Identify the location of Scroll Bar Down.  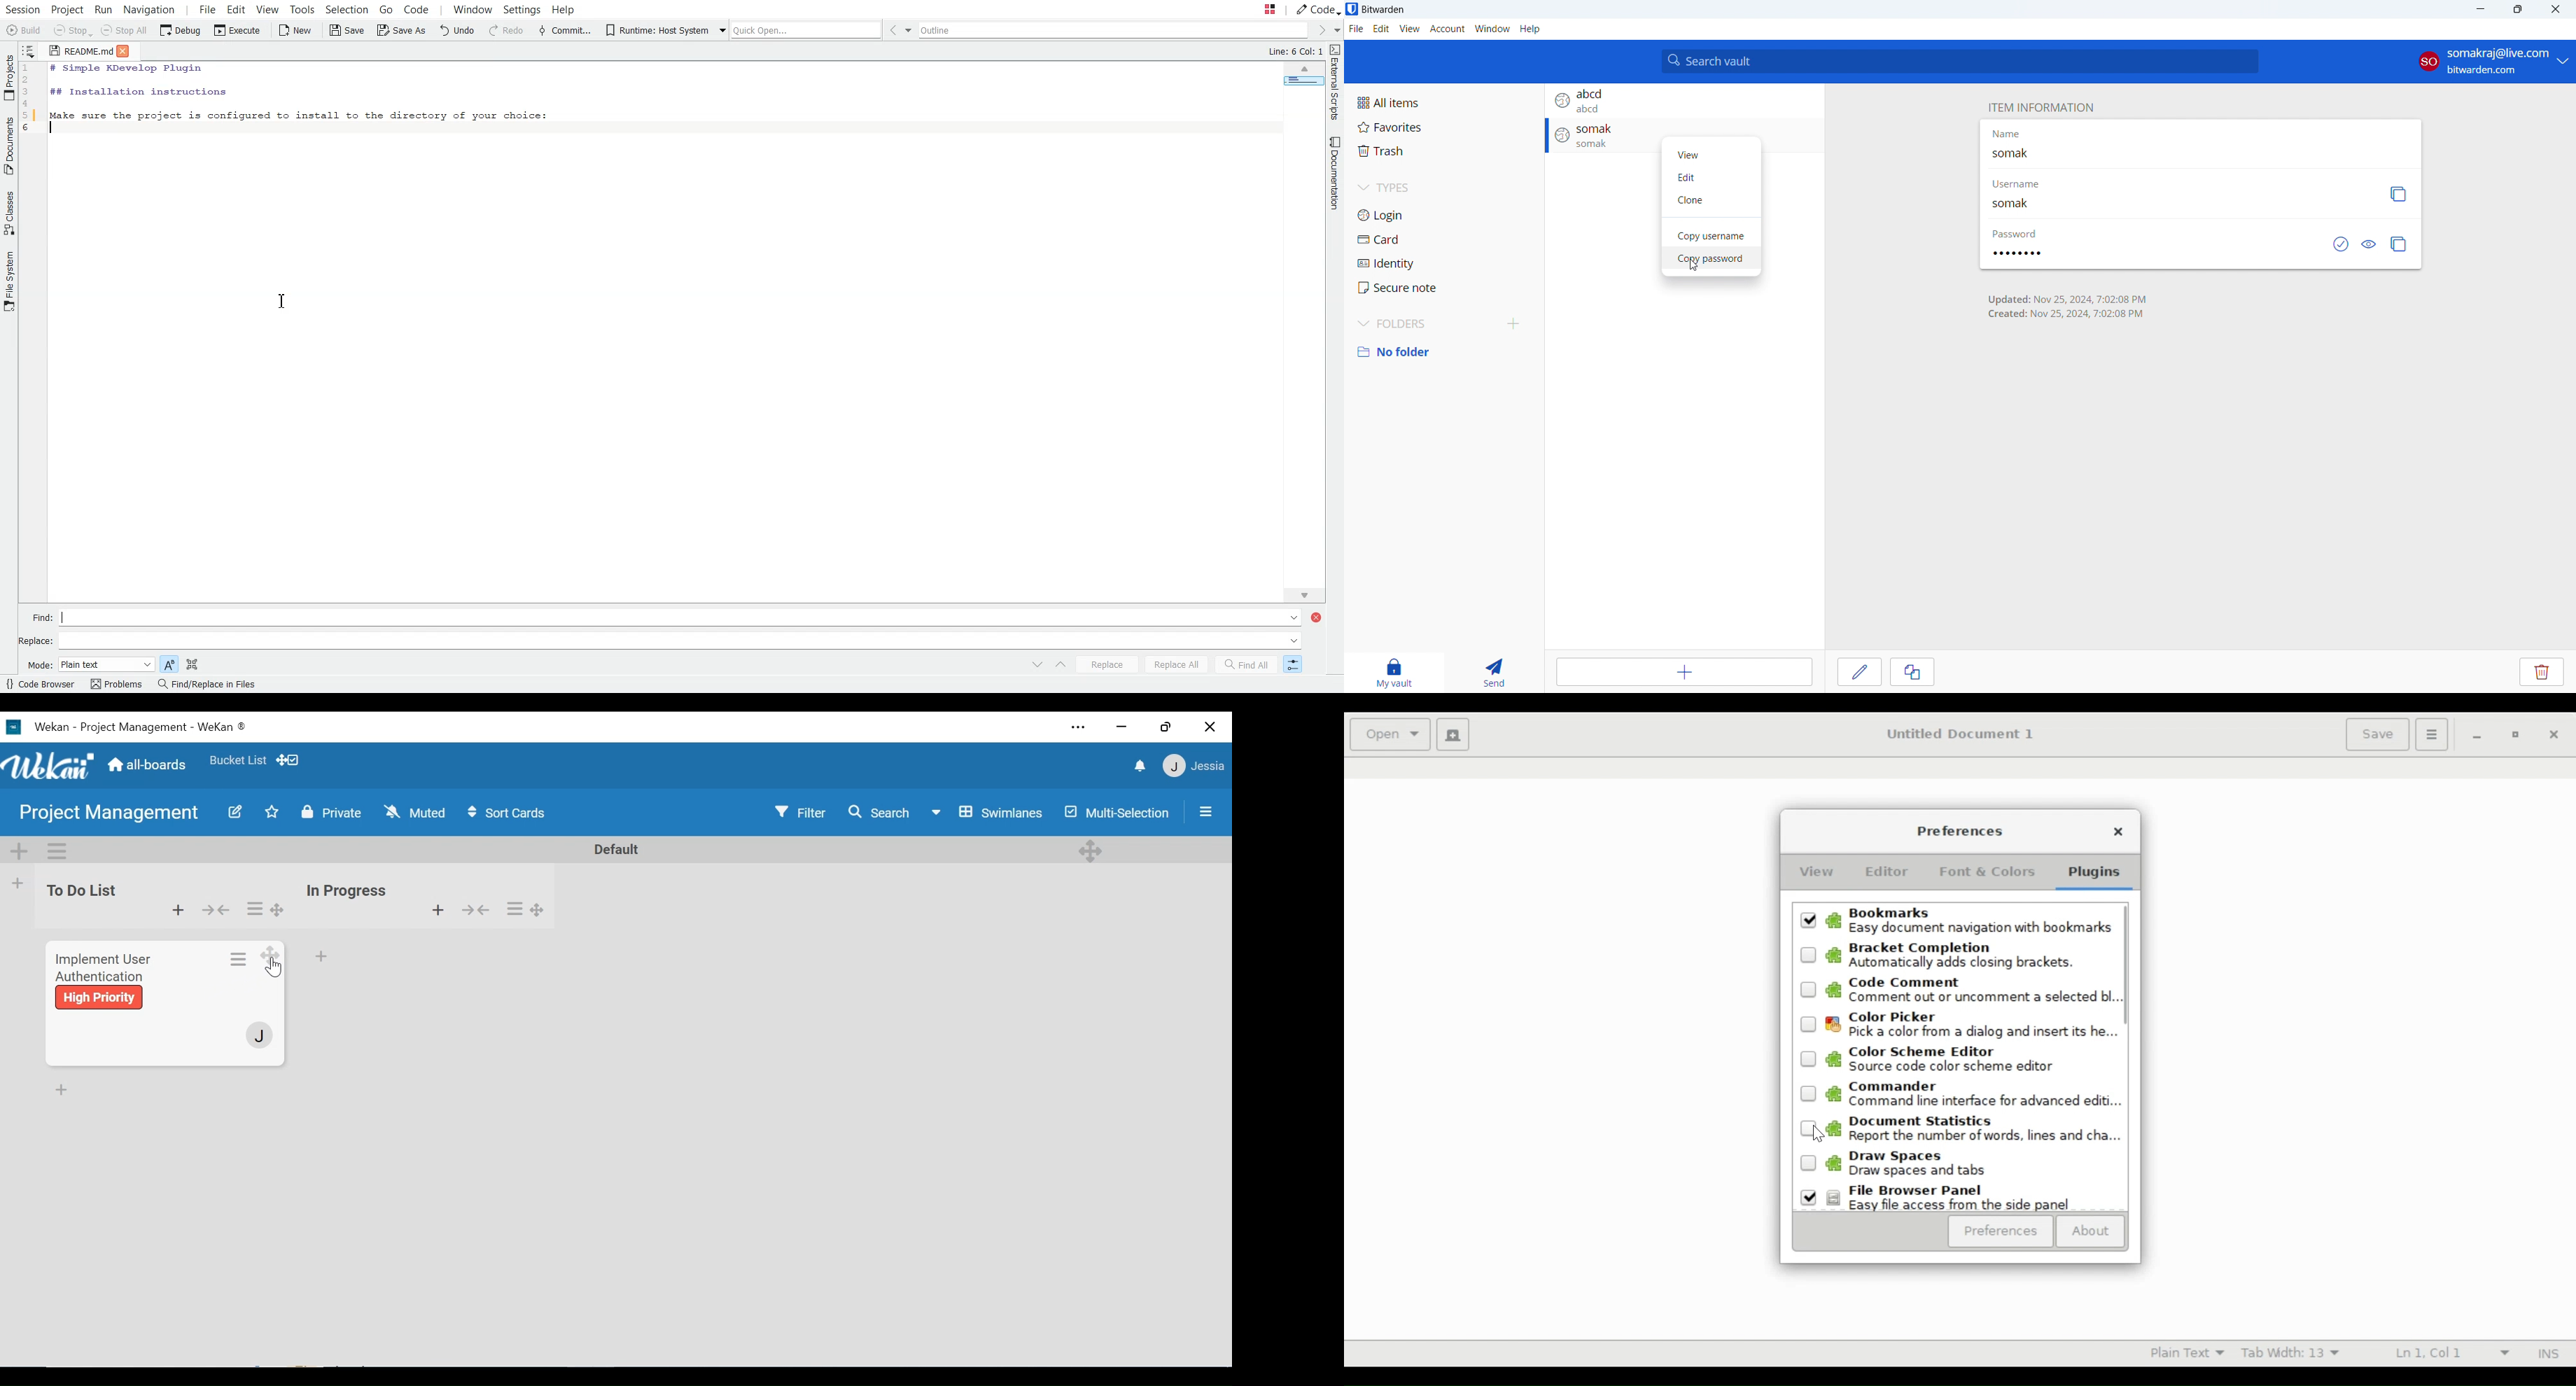
(1306, 592).